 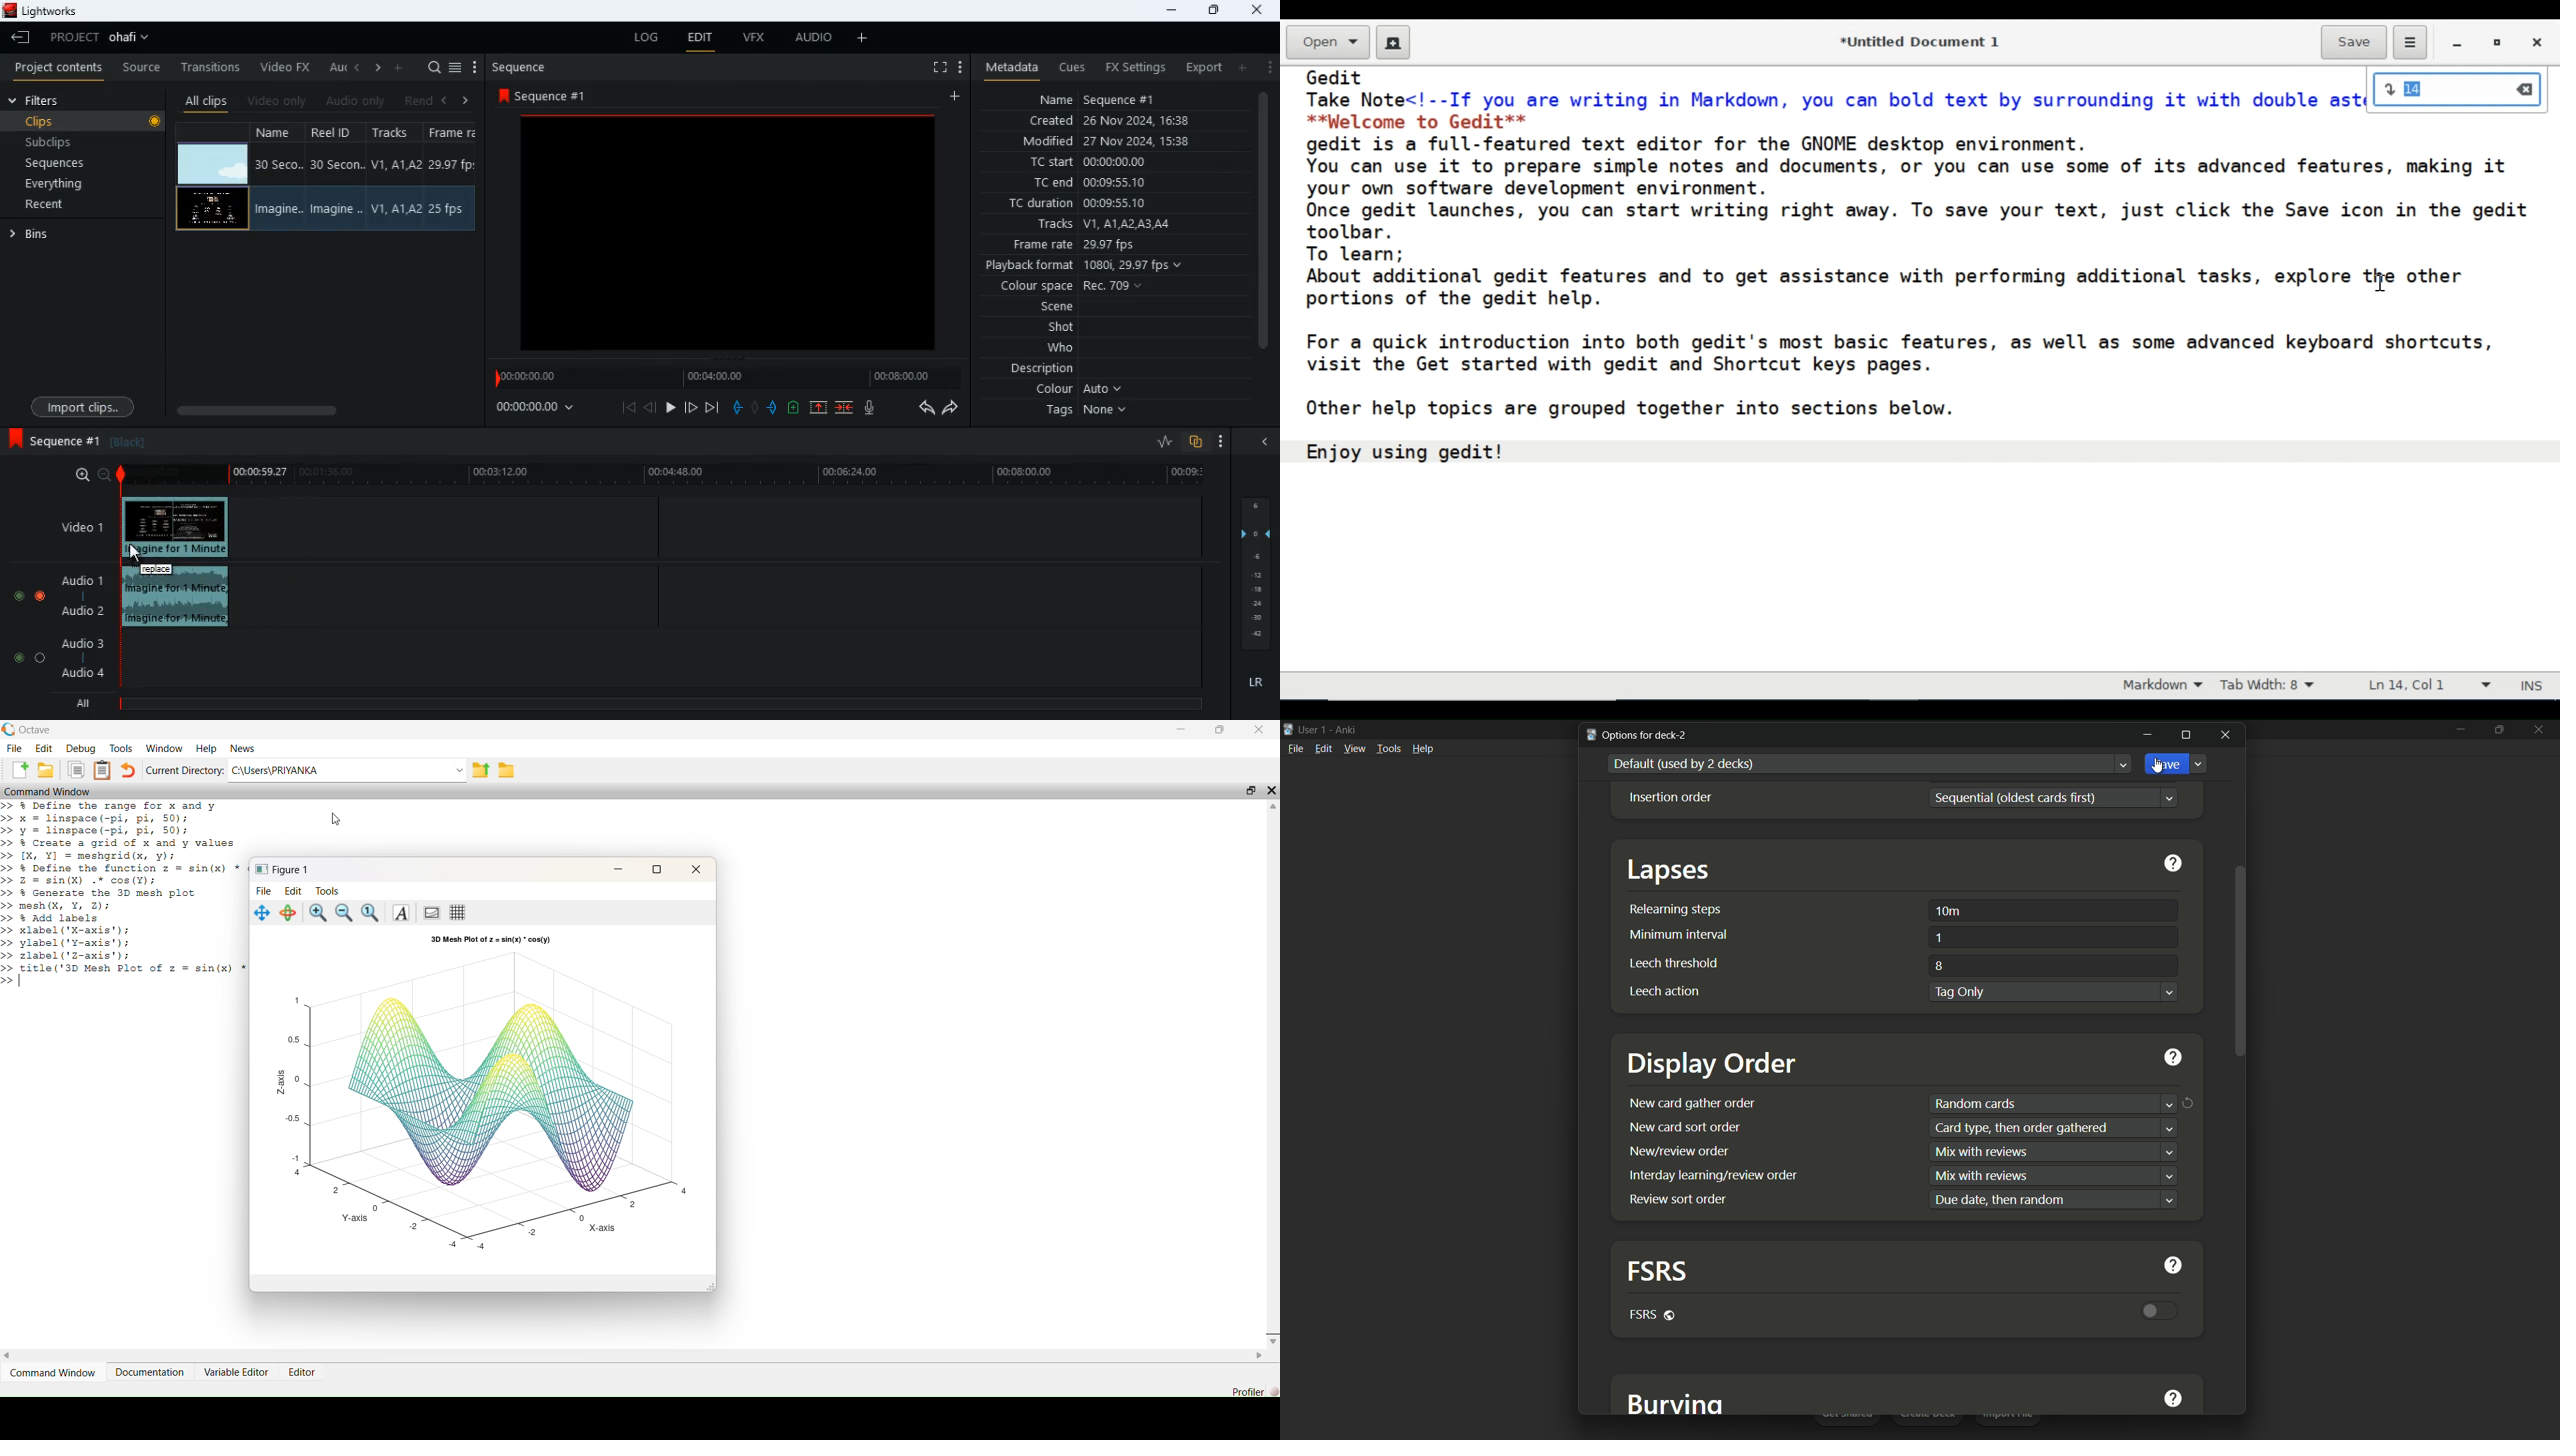 I want to click on lightworks, so click(x=42, y=10).